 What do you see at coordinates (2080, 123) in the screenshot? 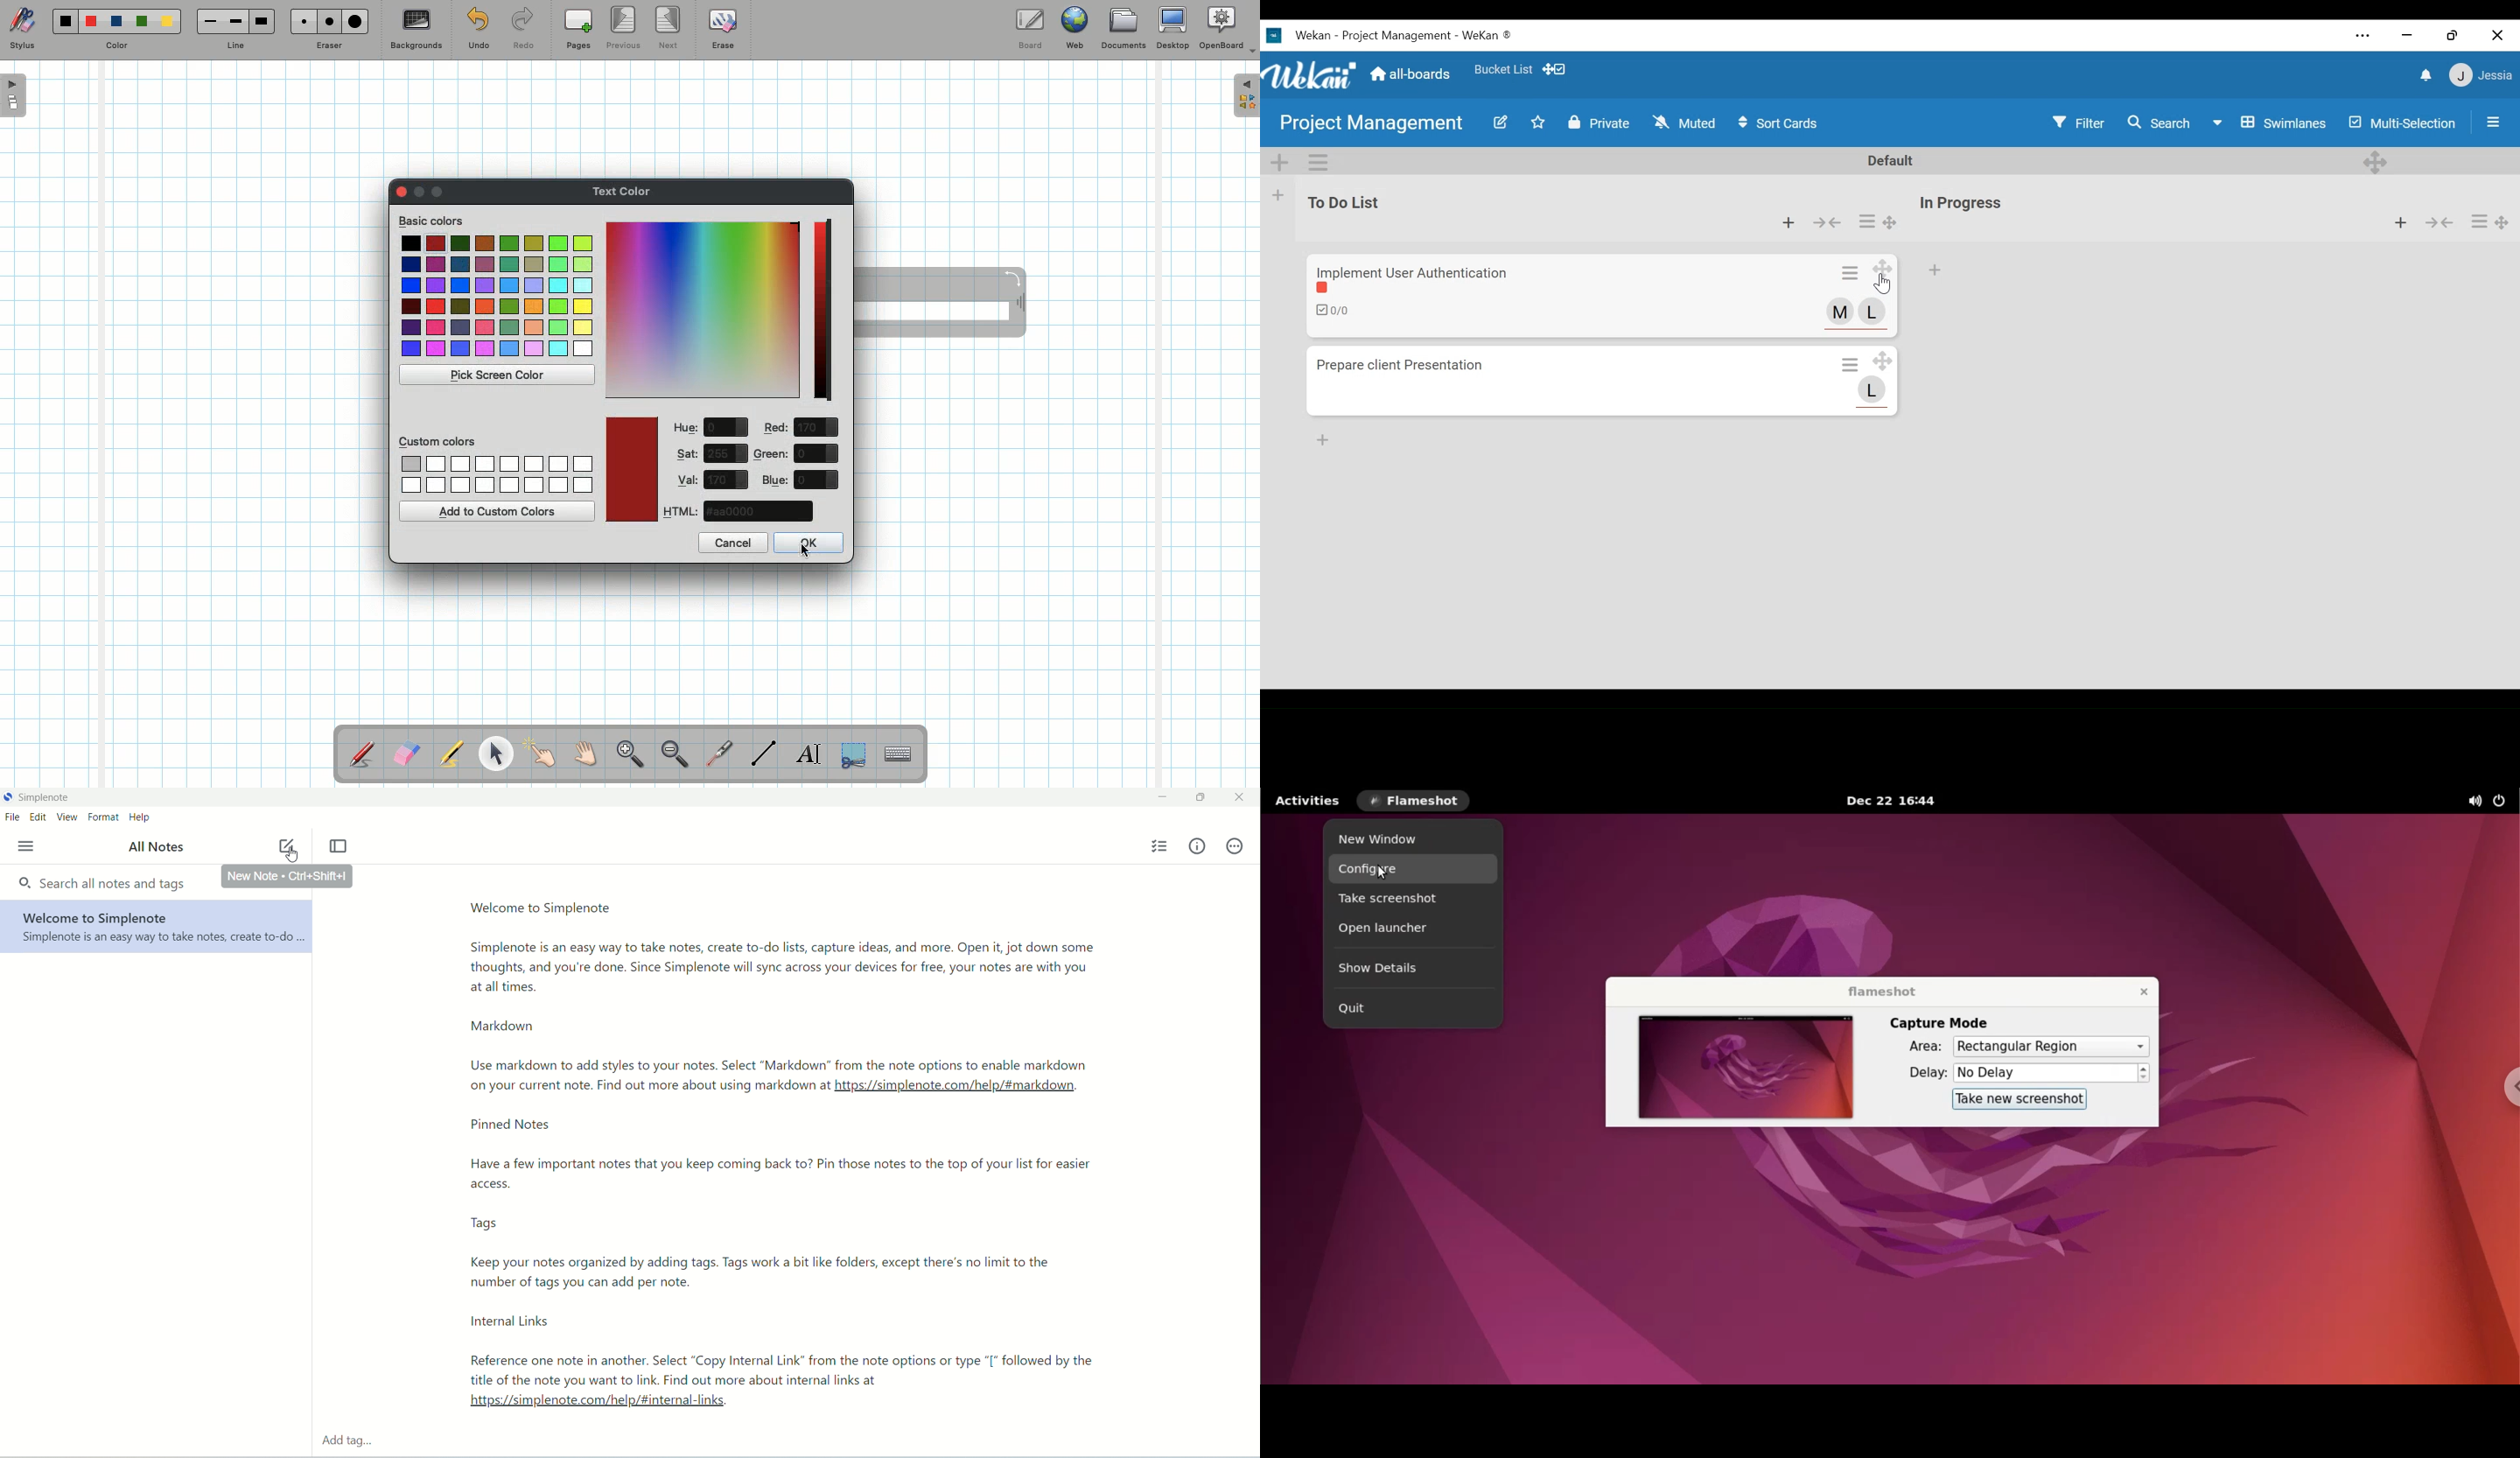
I see `Filter` at bounding box center [2080, 123].